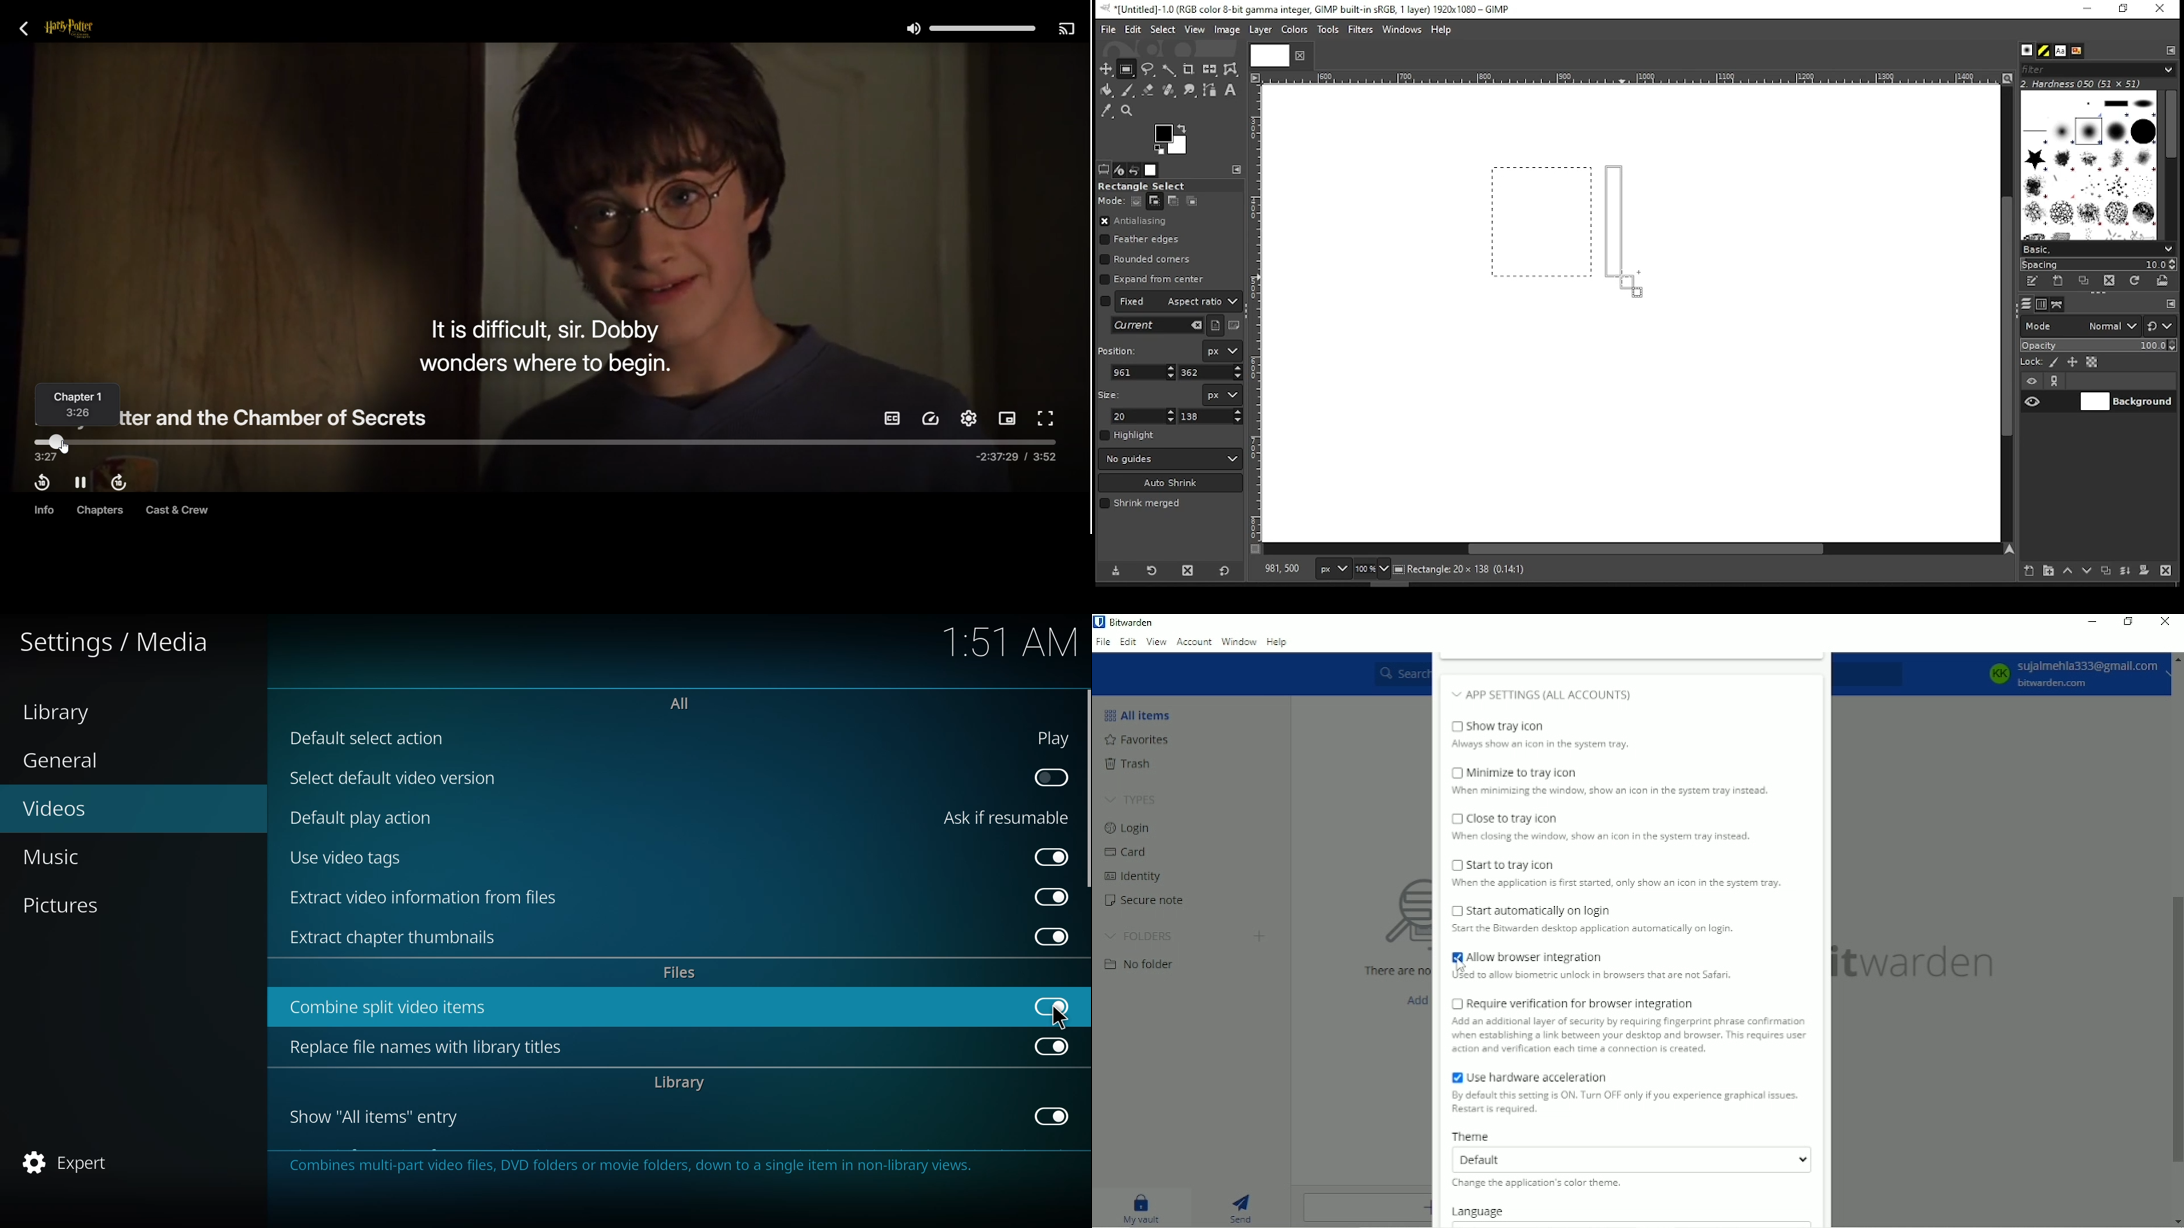 The image size is (2184, 1232). Describe the element at coordinates (2032, 282) in the screenshot. I see `edit this brush` at that location.